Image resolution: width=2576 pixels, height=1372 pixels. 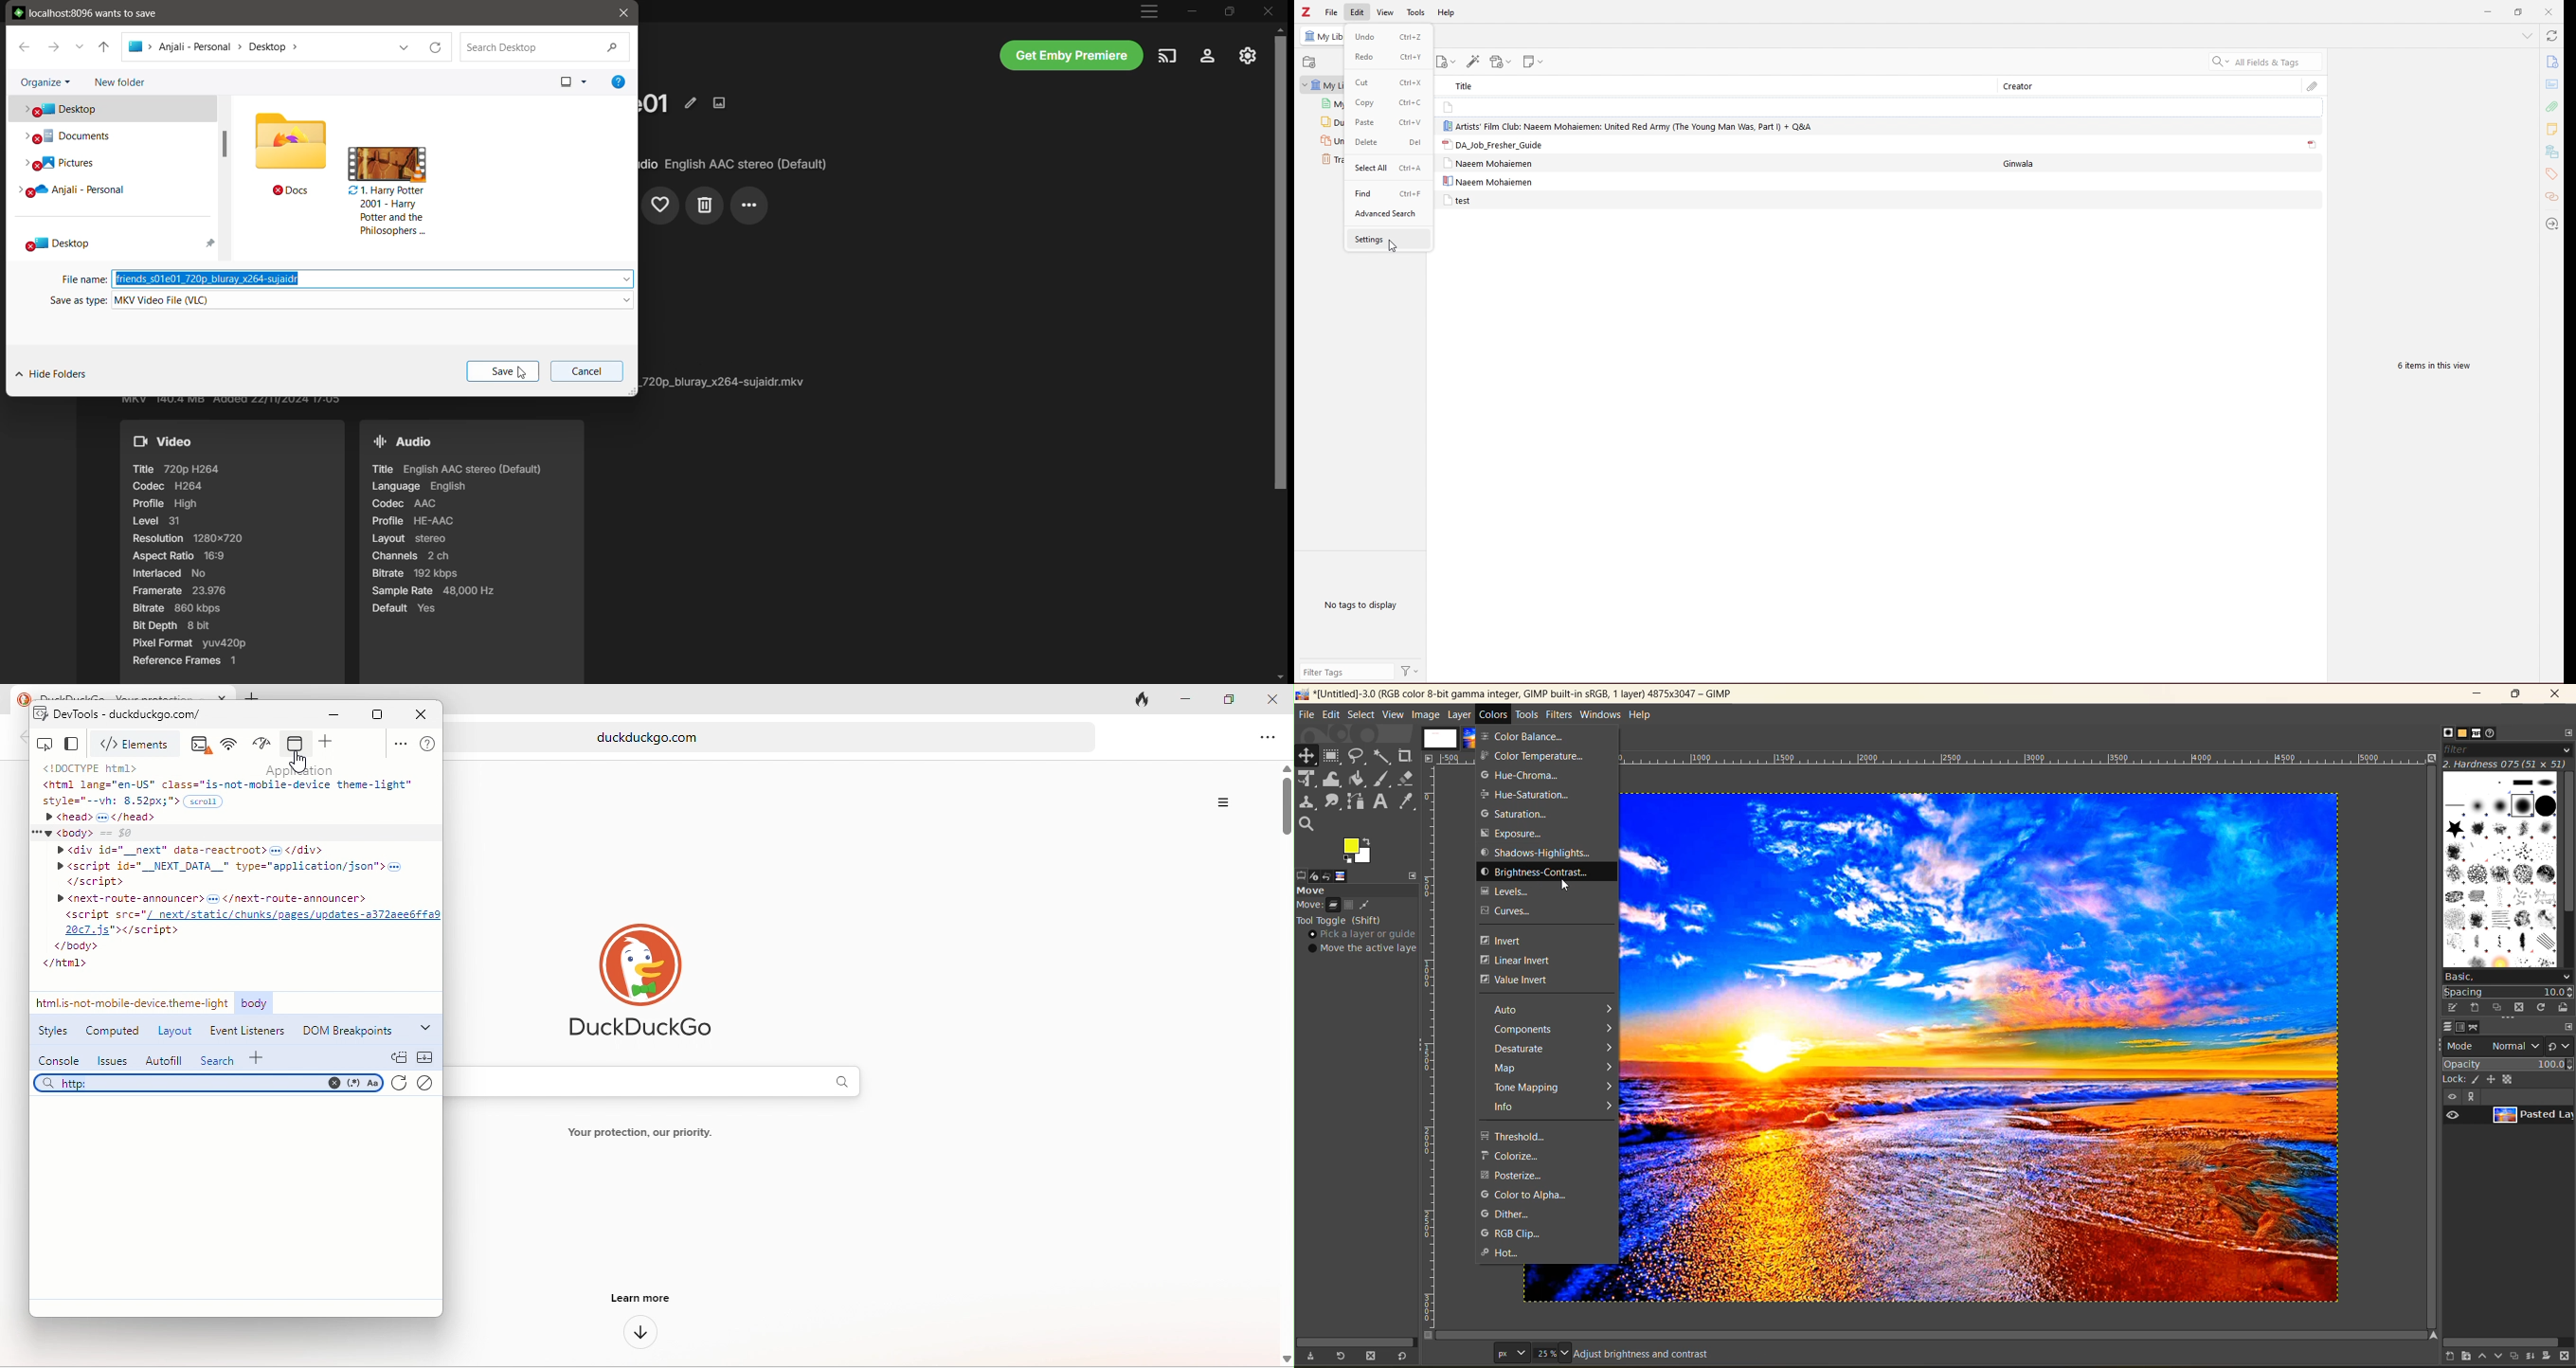 What do you see at coordinates (428, 745) in the screenshot?
I see `help` at bounding box center [428, 745].